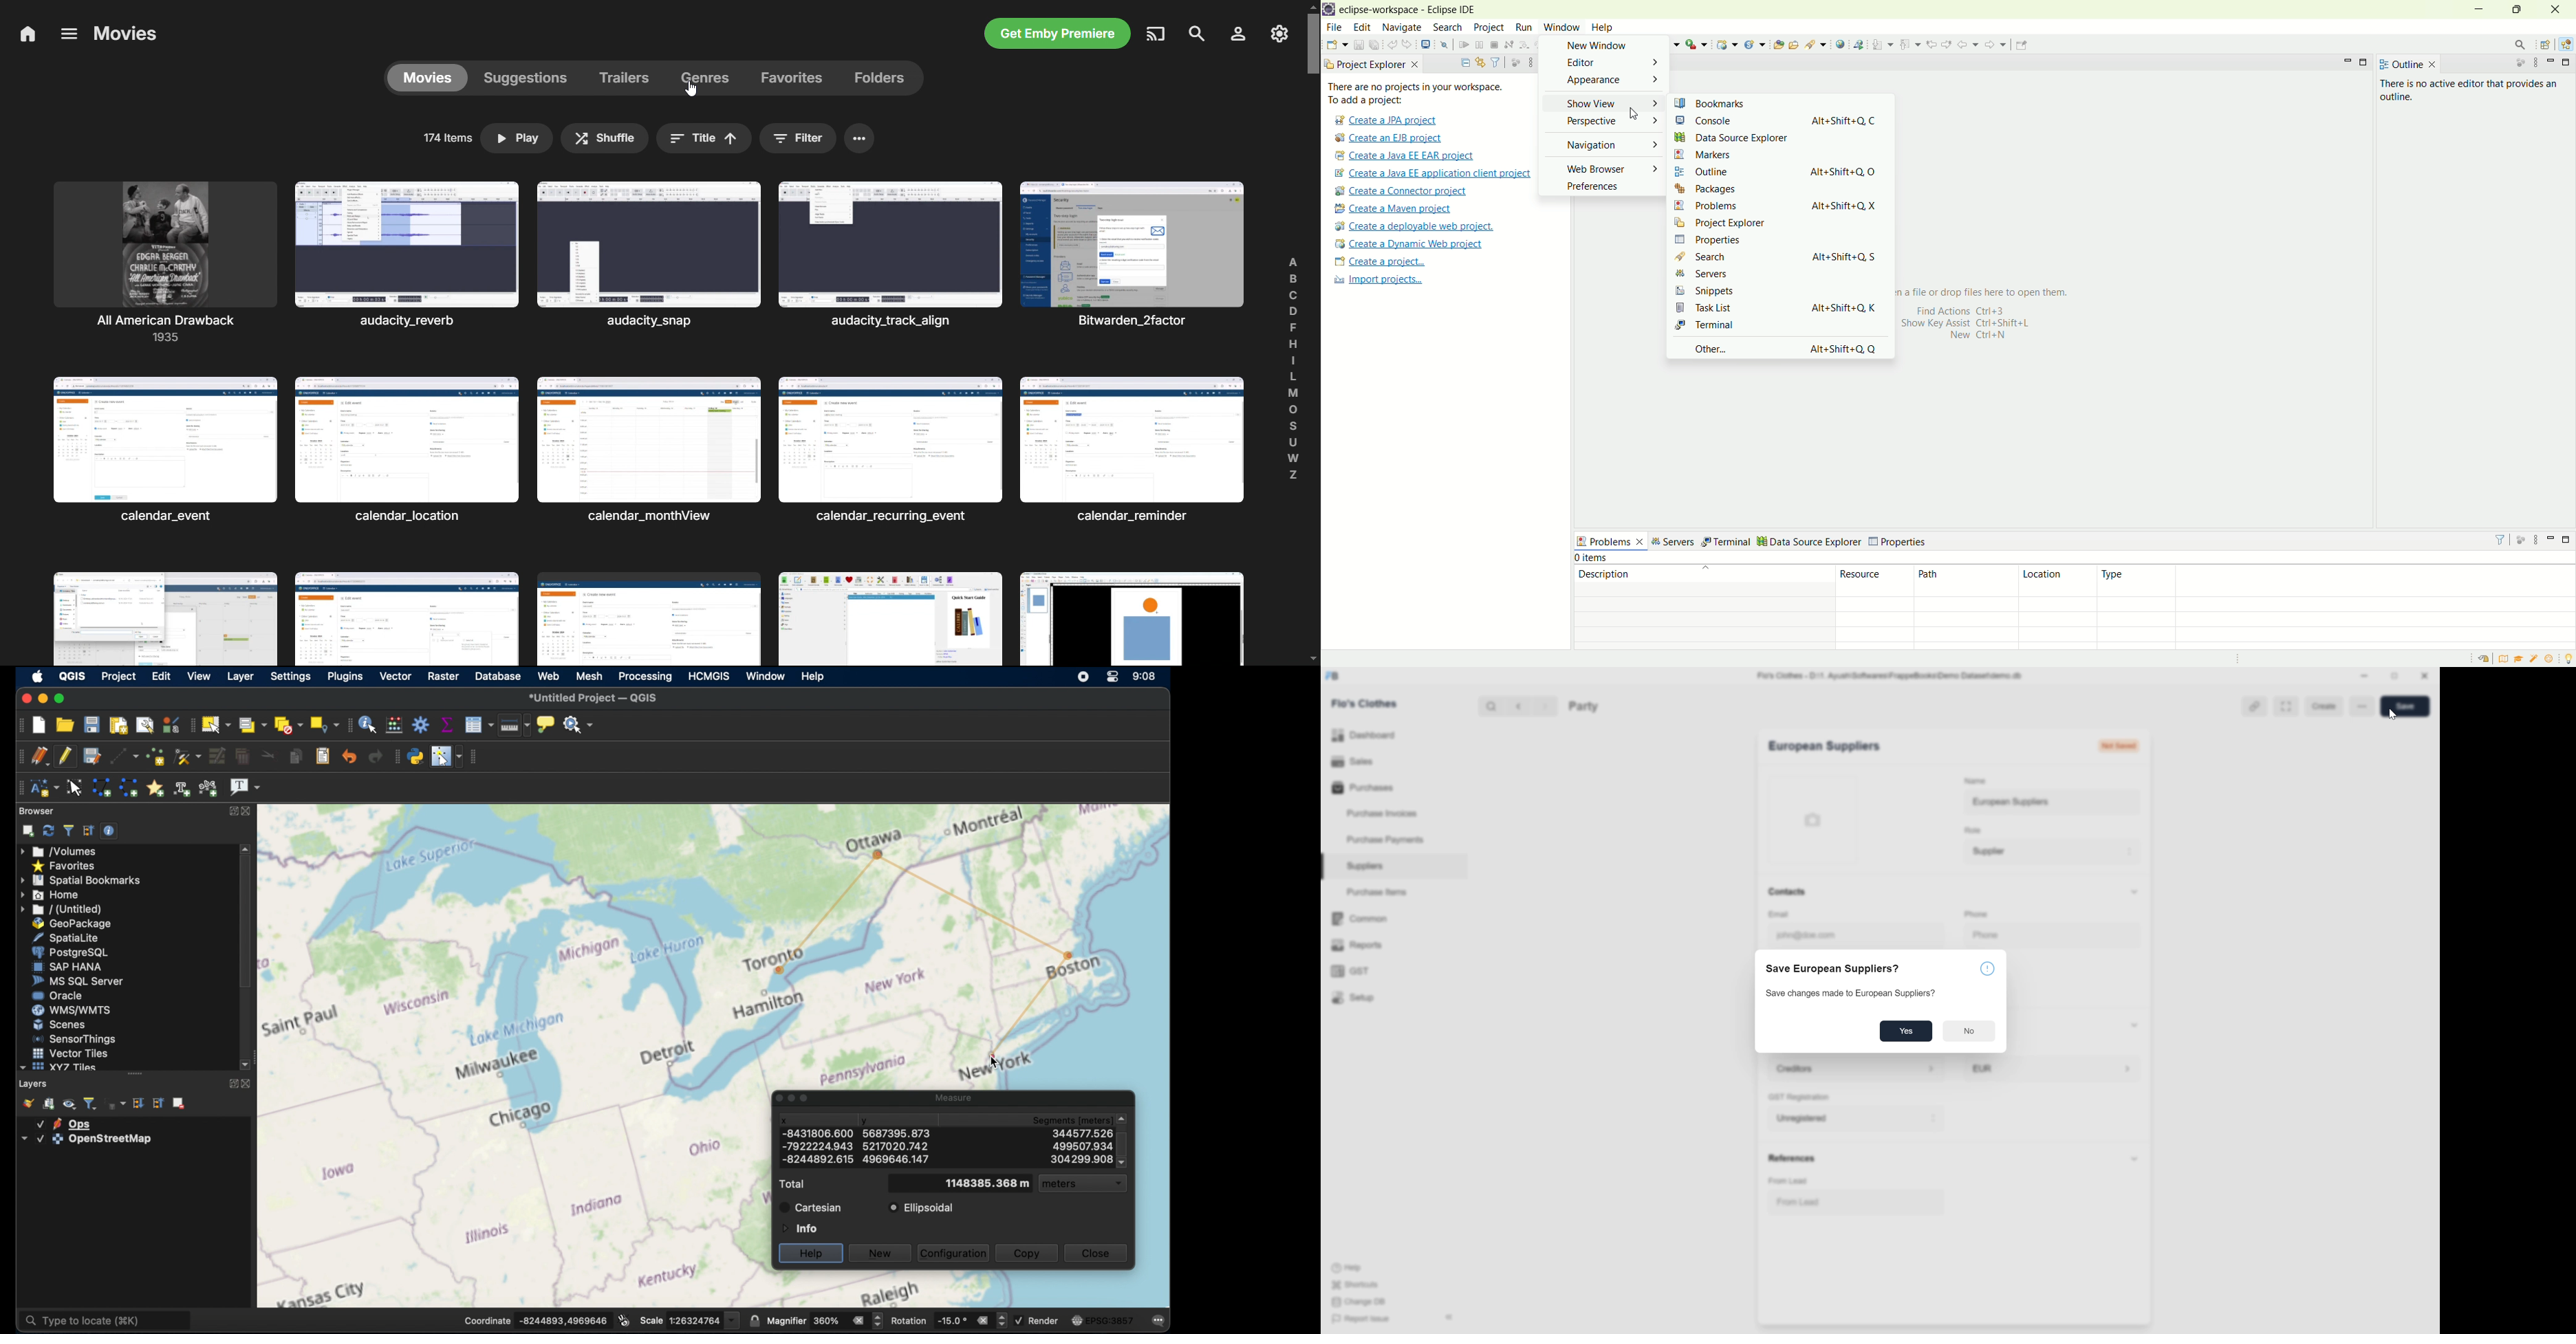 The height and width of the screenshot is (1344, 2576). I want to click on redo, so click(376, 757).